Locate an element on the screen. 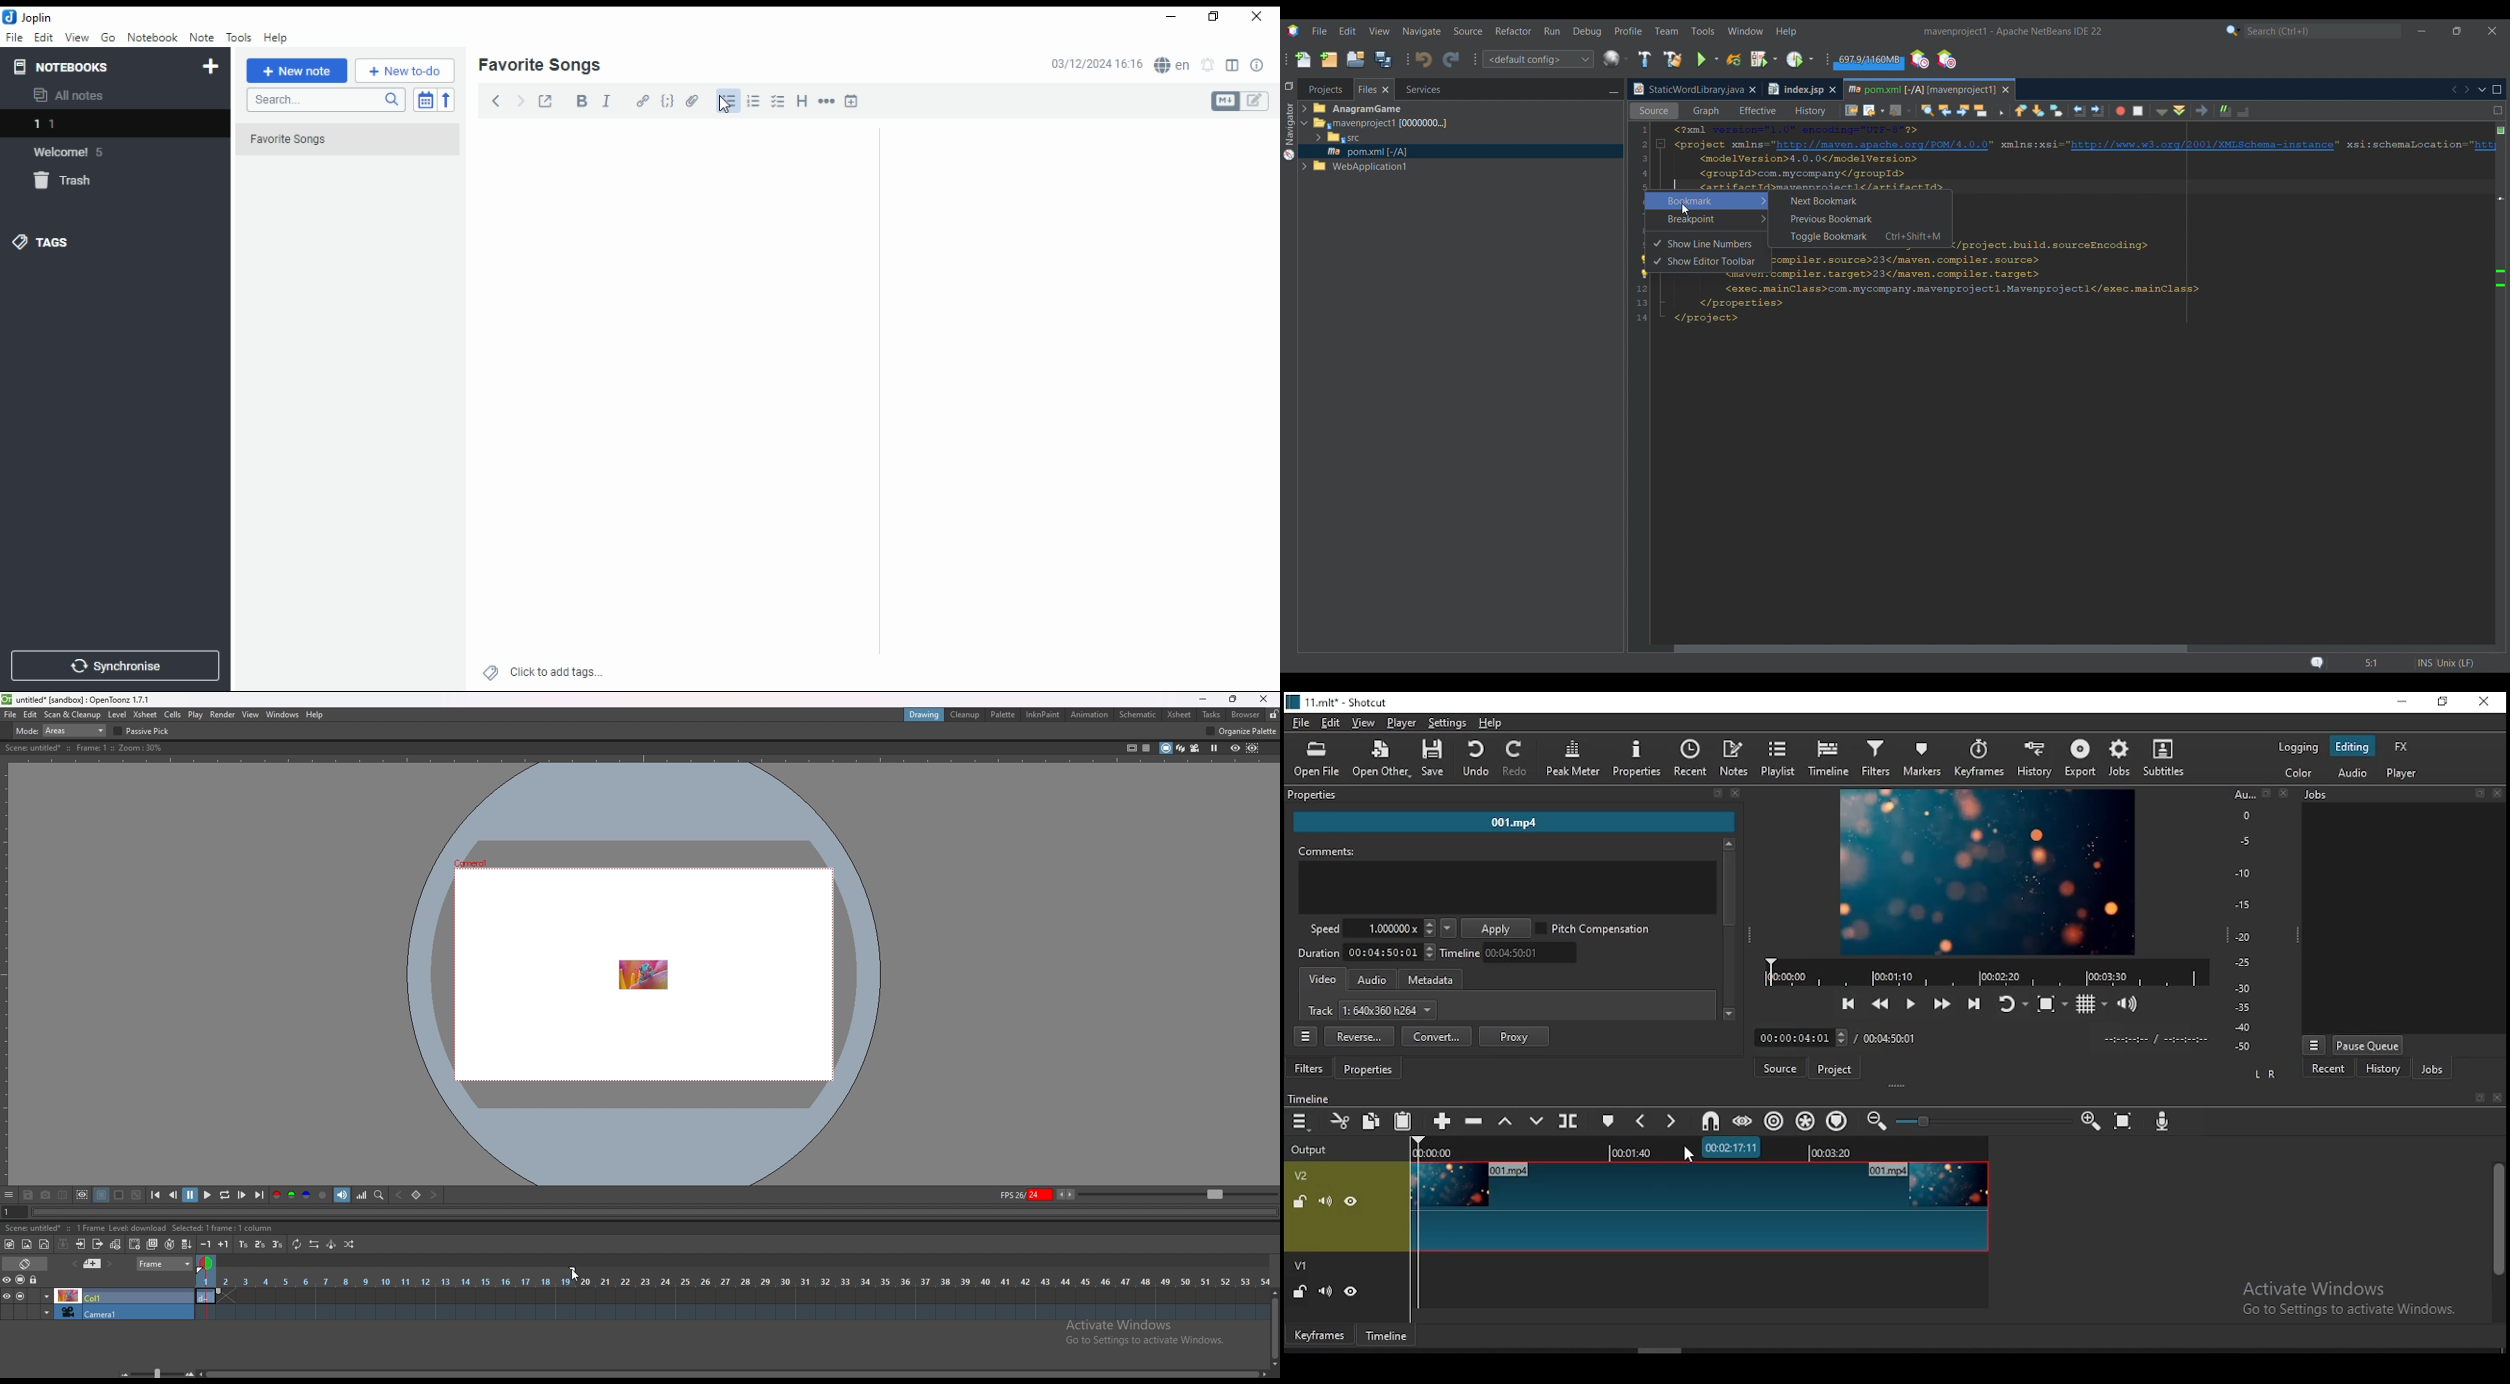  file is located at coordinates (1299, 722).